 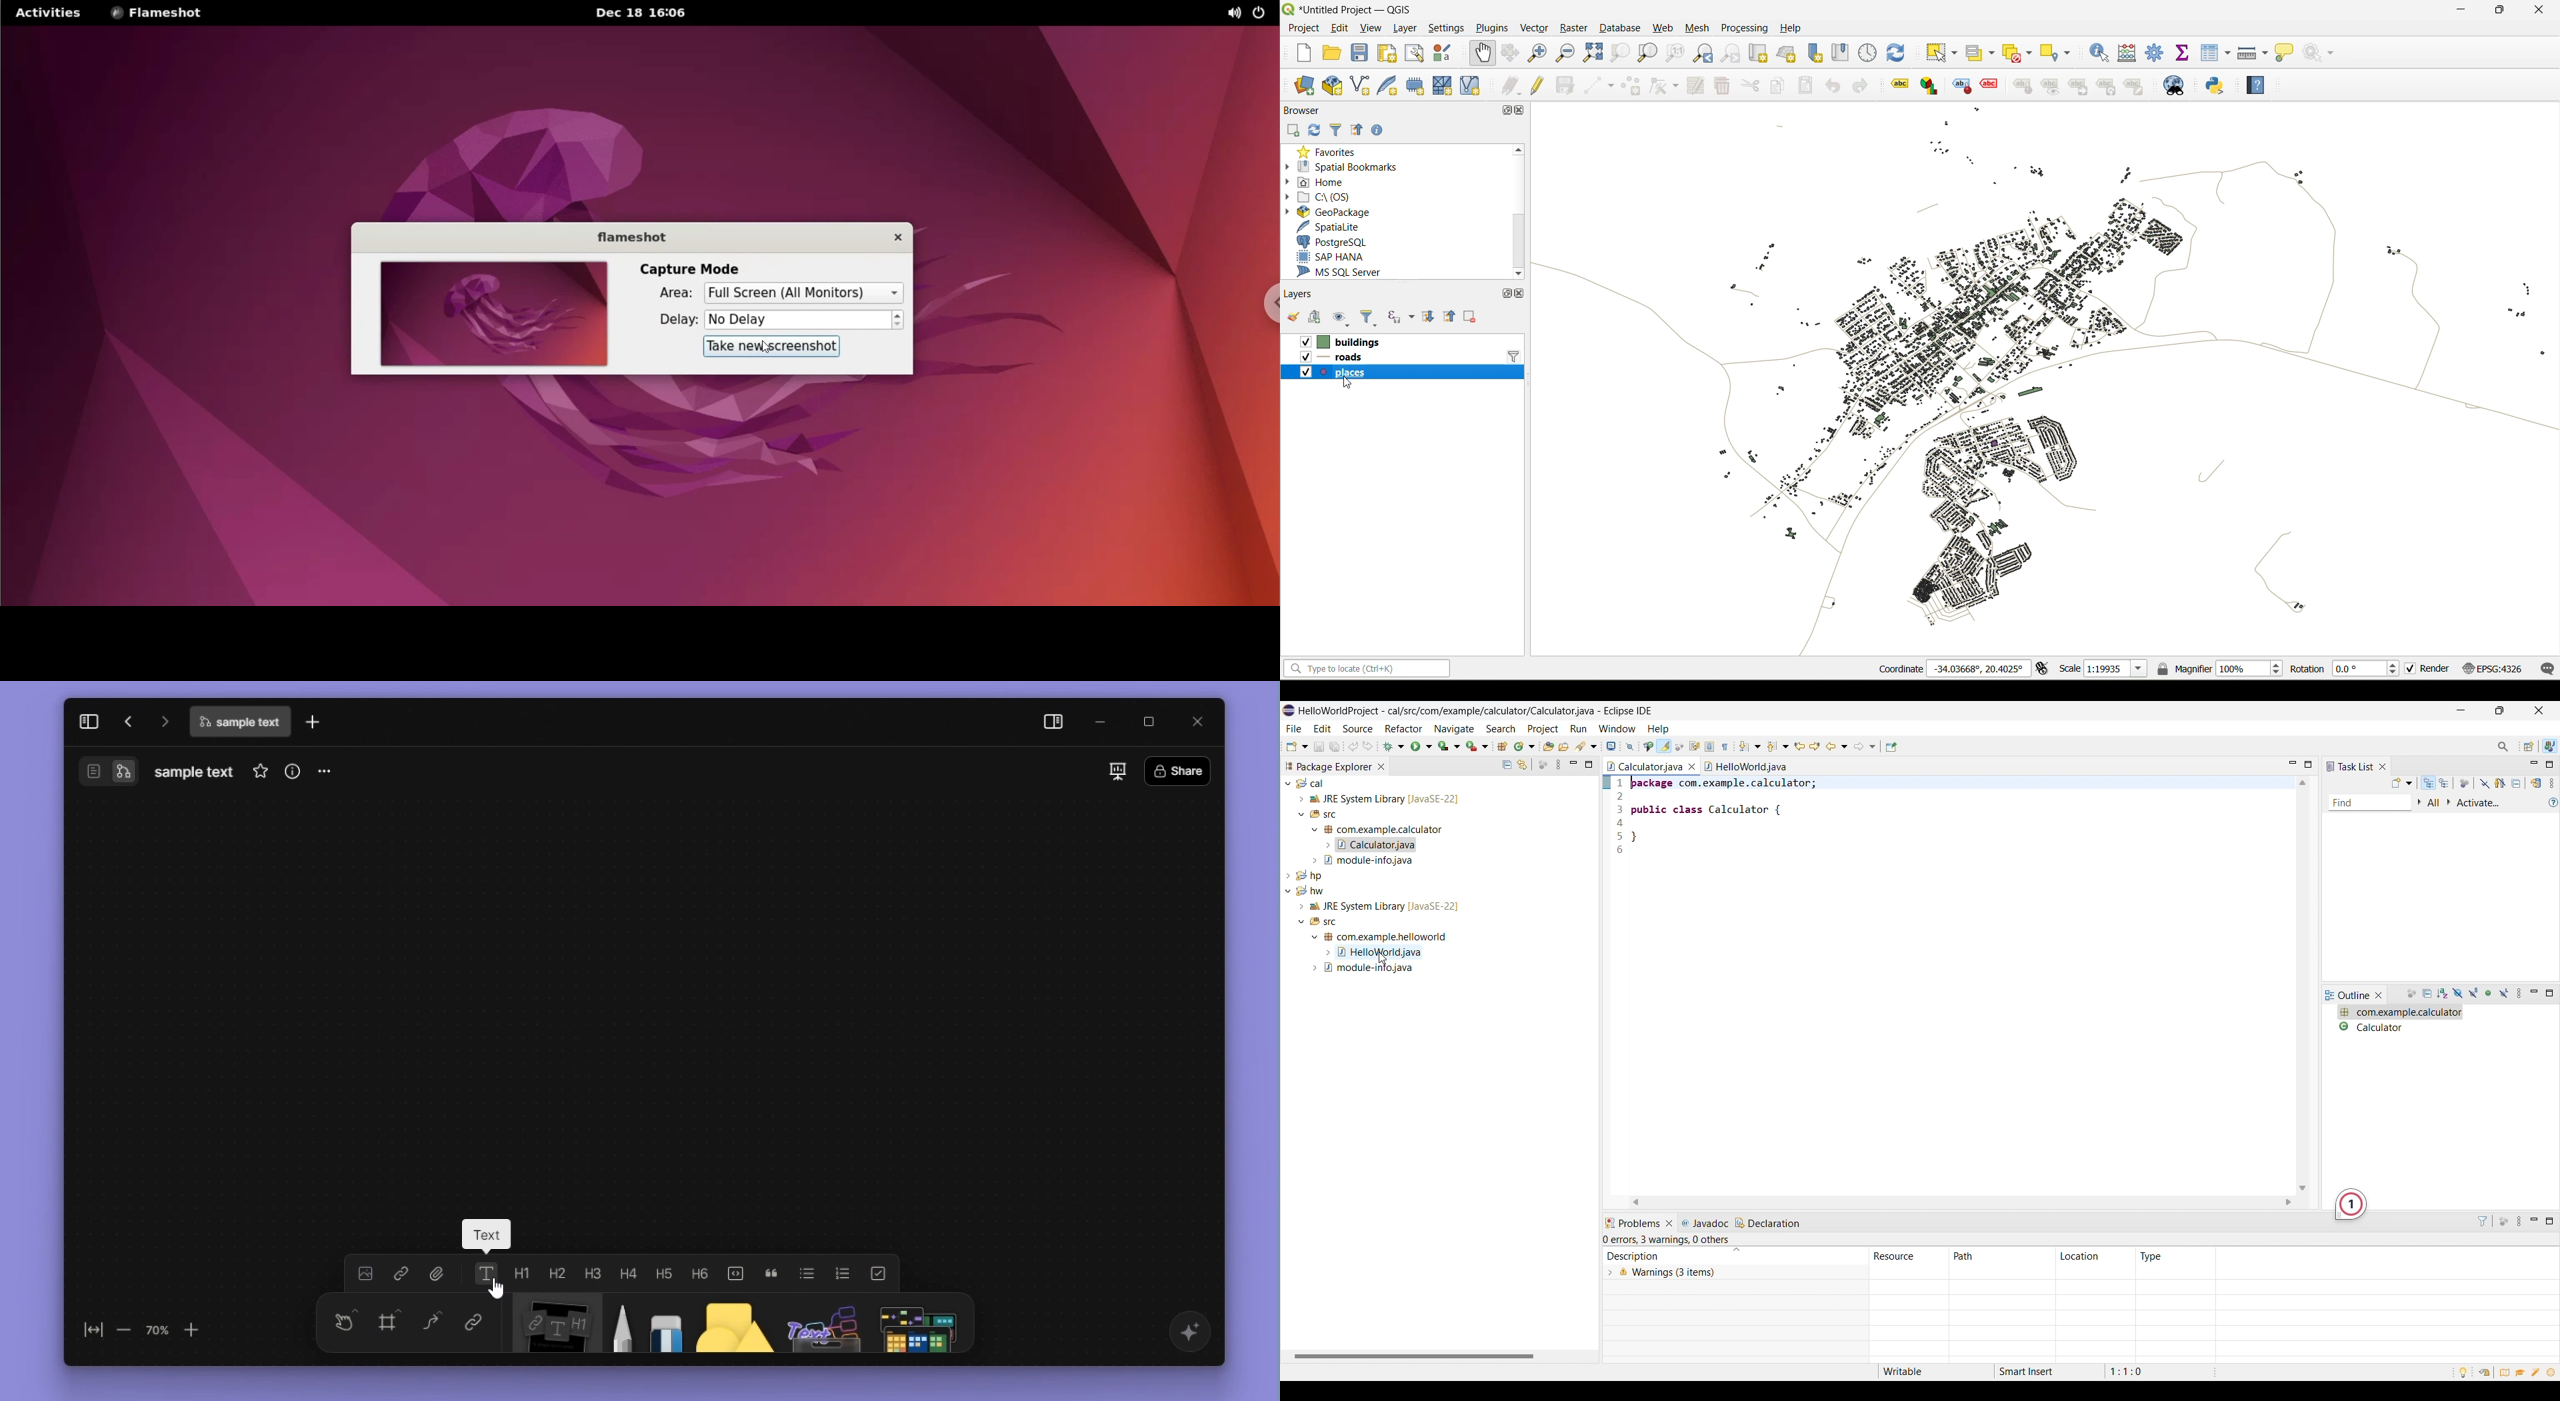 What do you see at coordinates (2457, 994) in the screenshot?
I see `Hide fields` at bounding box center [2457, 994].